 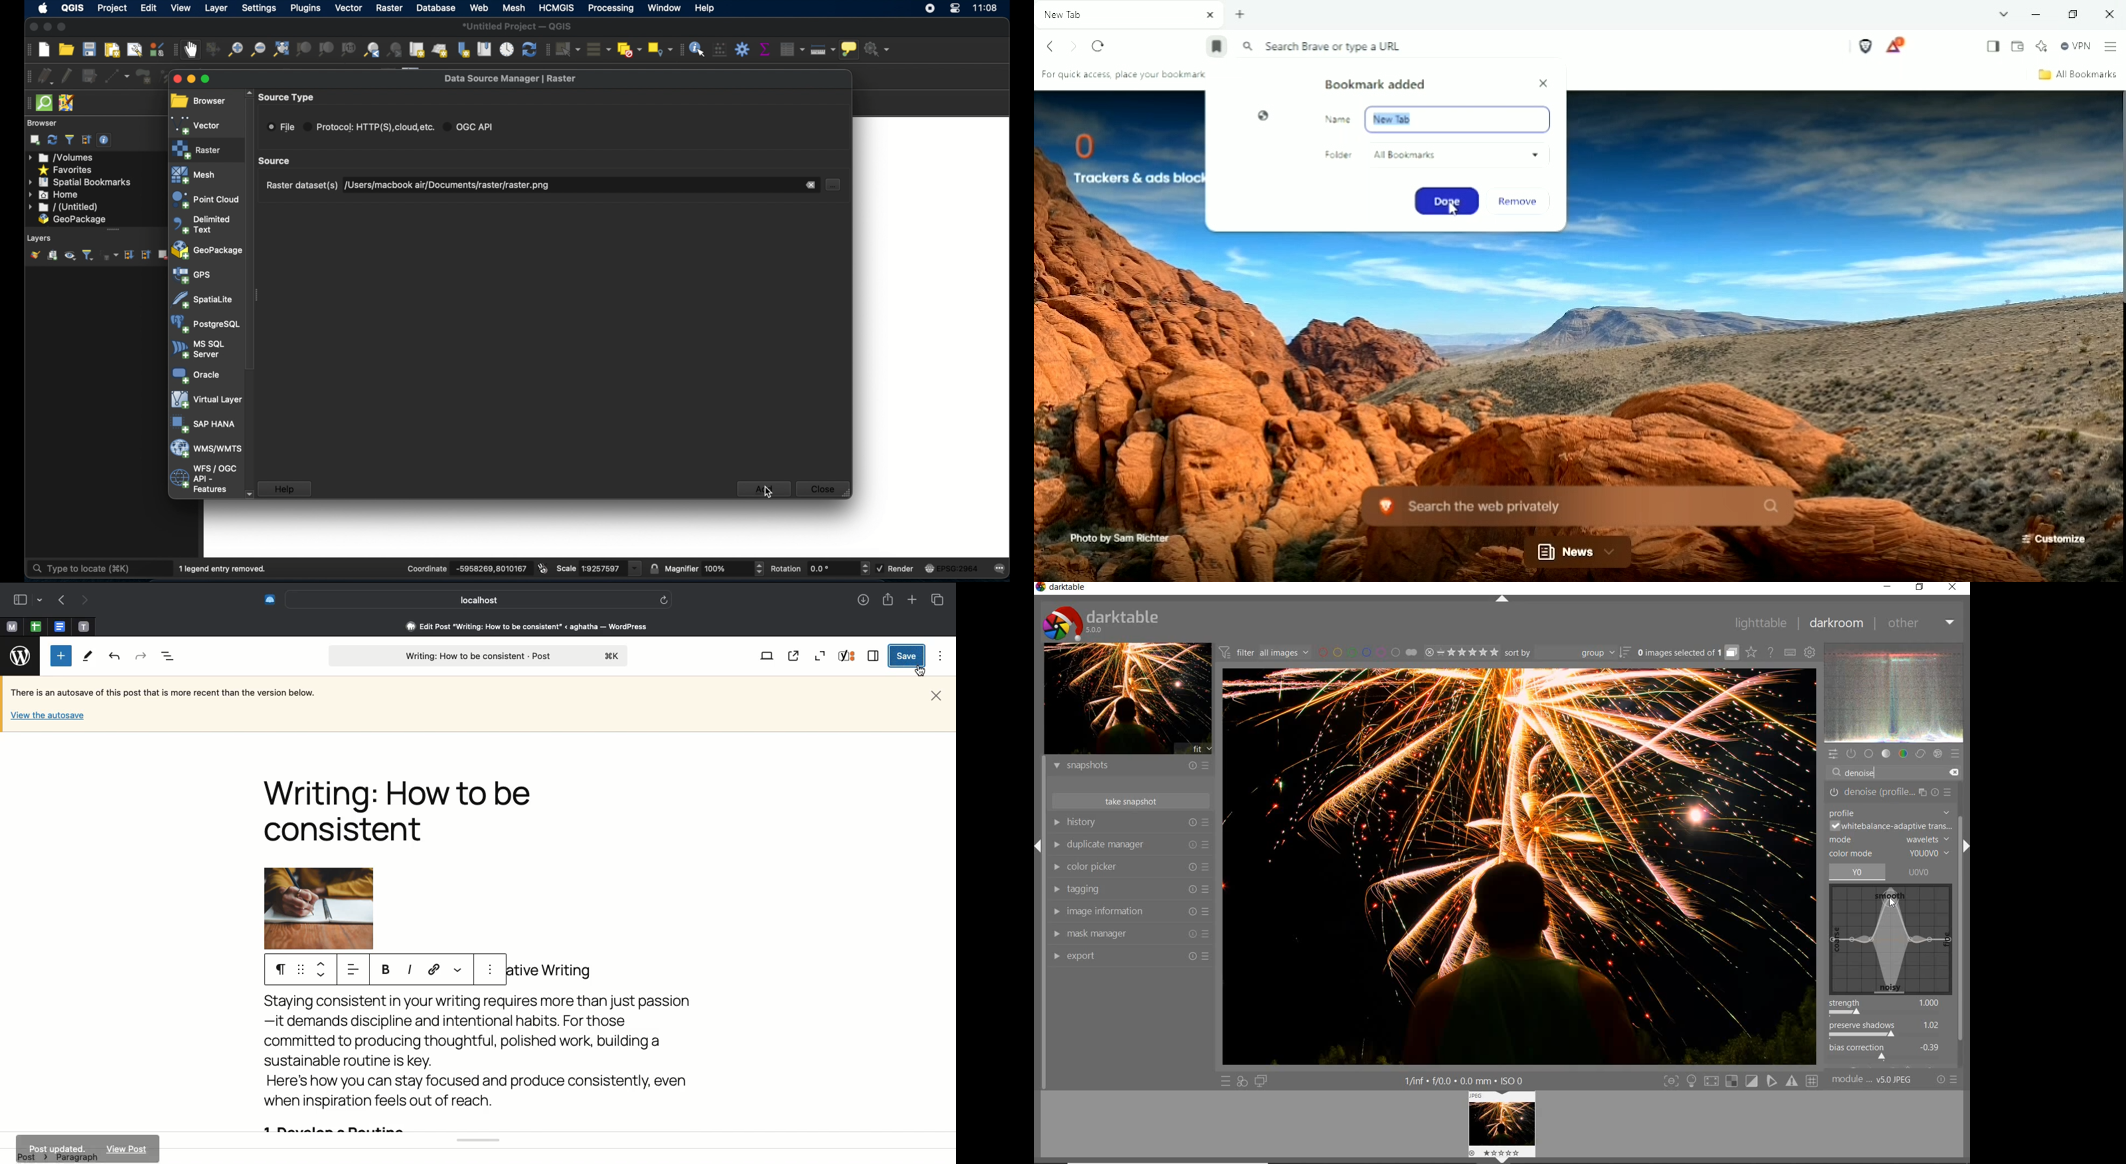 I want to click on was/wmts, so click(x=207, y=448).